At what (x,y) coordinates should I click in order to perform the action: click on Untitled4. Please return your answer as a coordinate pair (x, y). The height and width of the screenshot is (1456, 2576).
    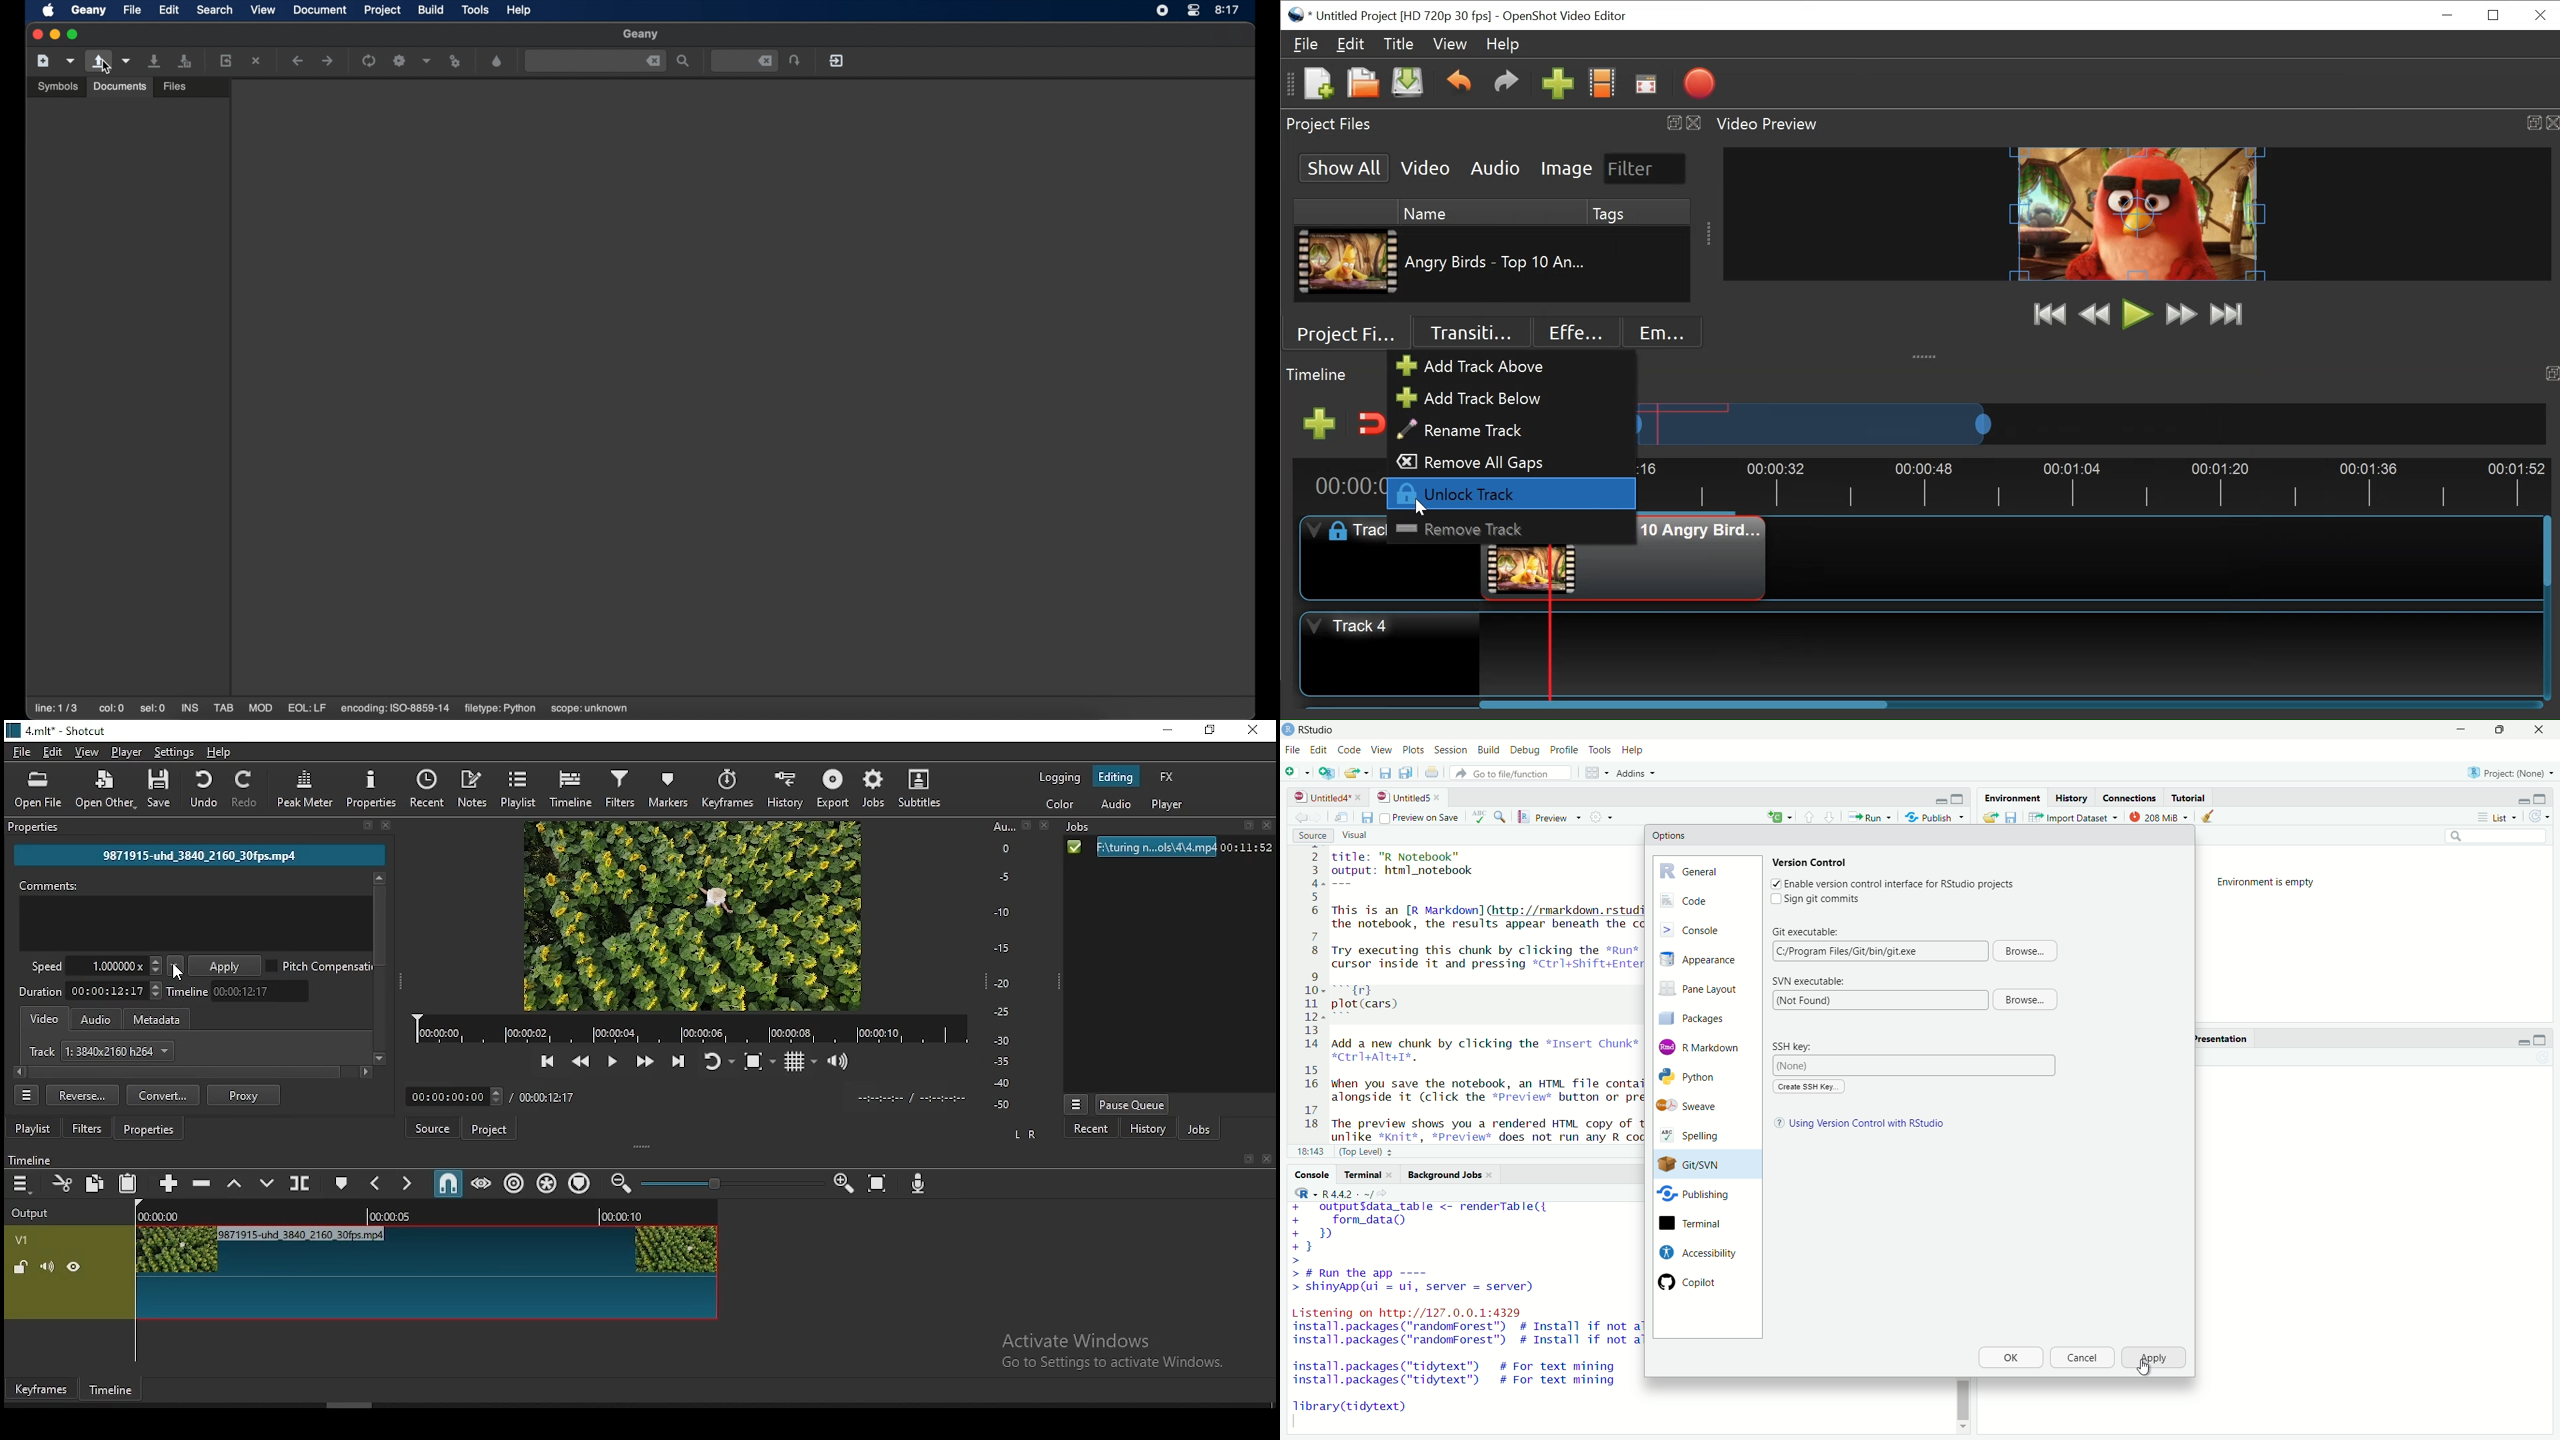
    Looking at the image, I should click on (1318, 797).